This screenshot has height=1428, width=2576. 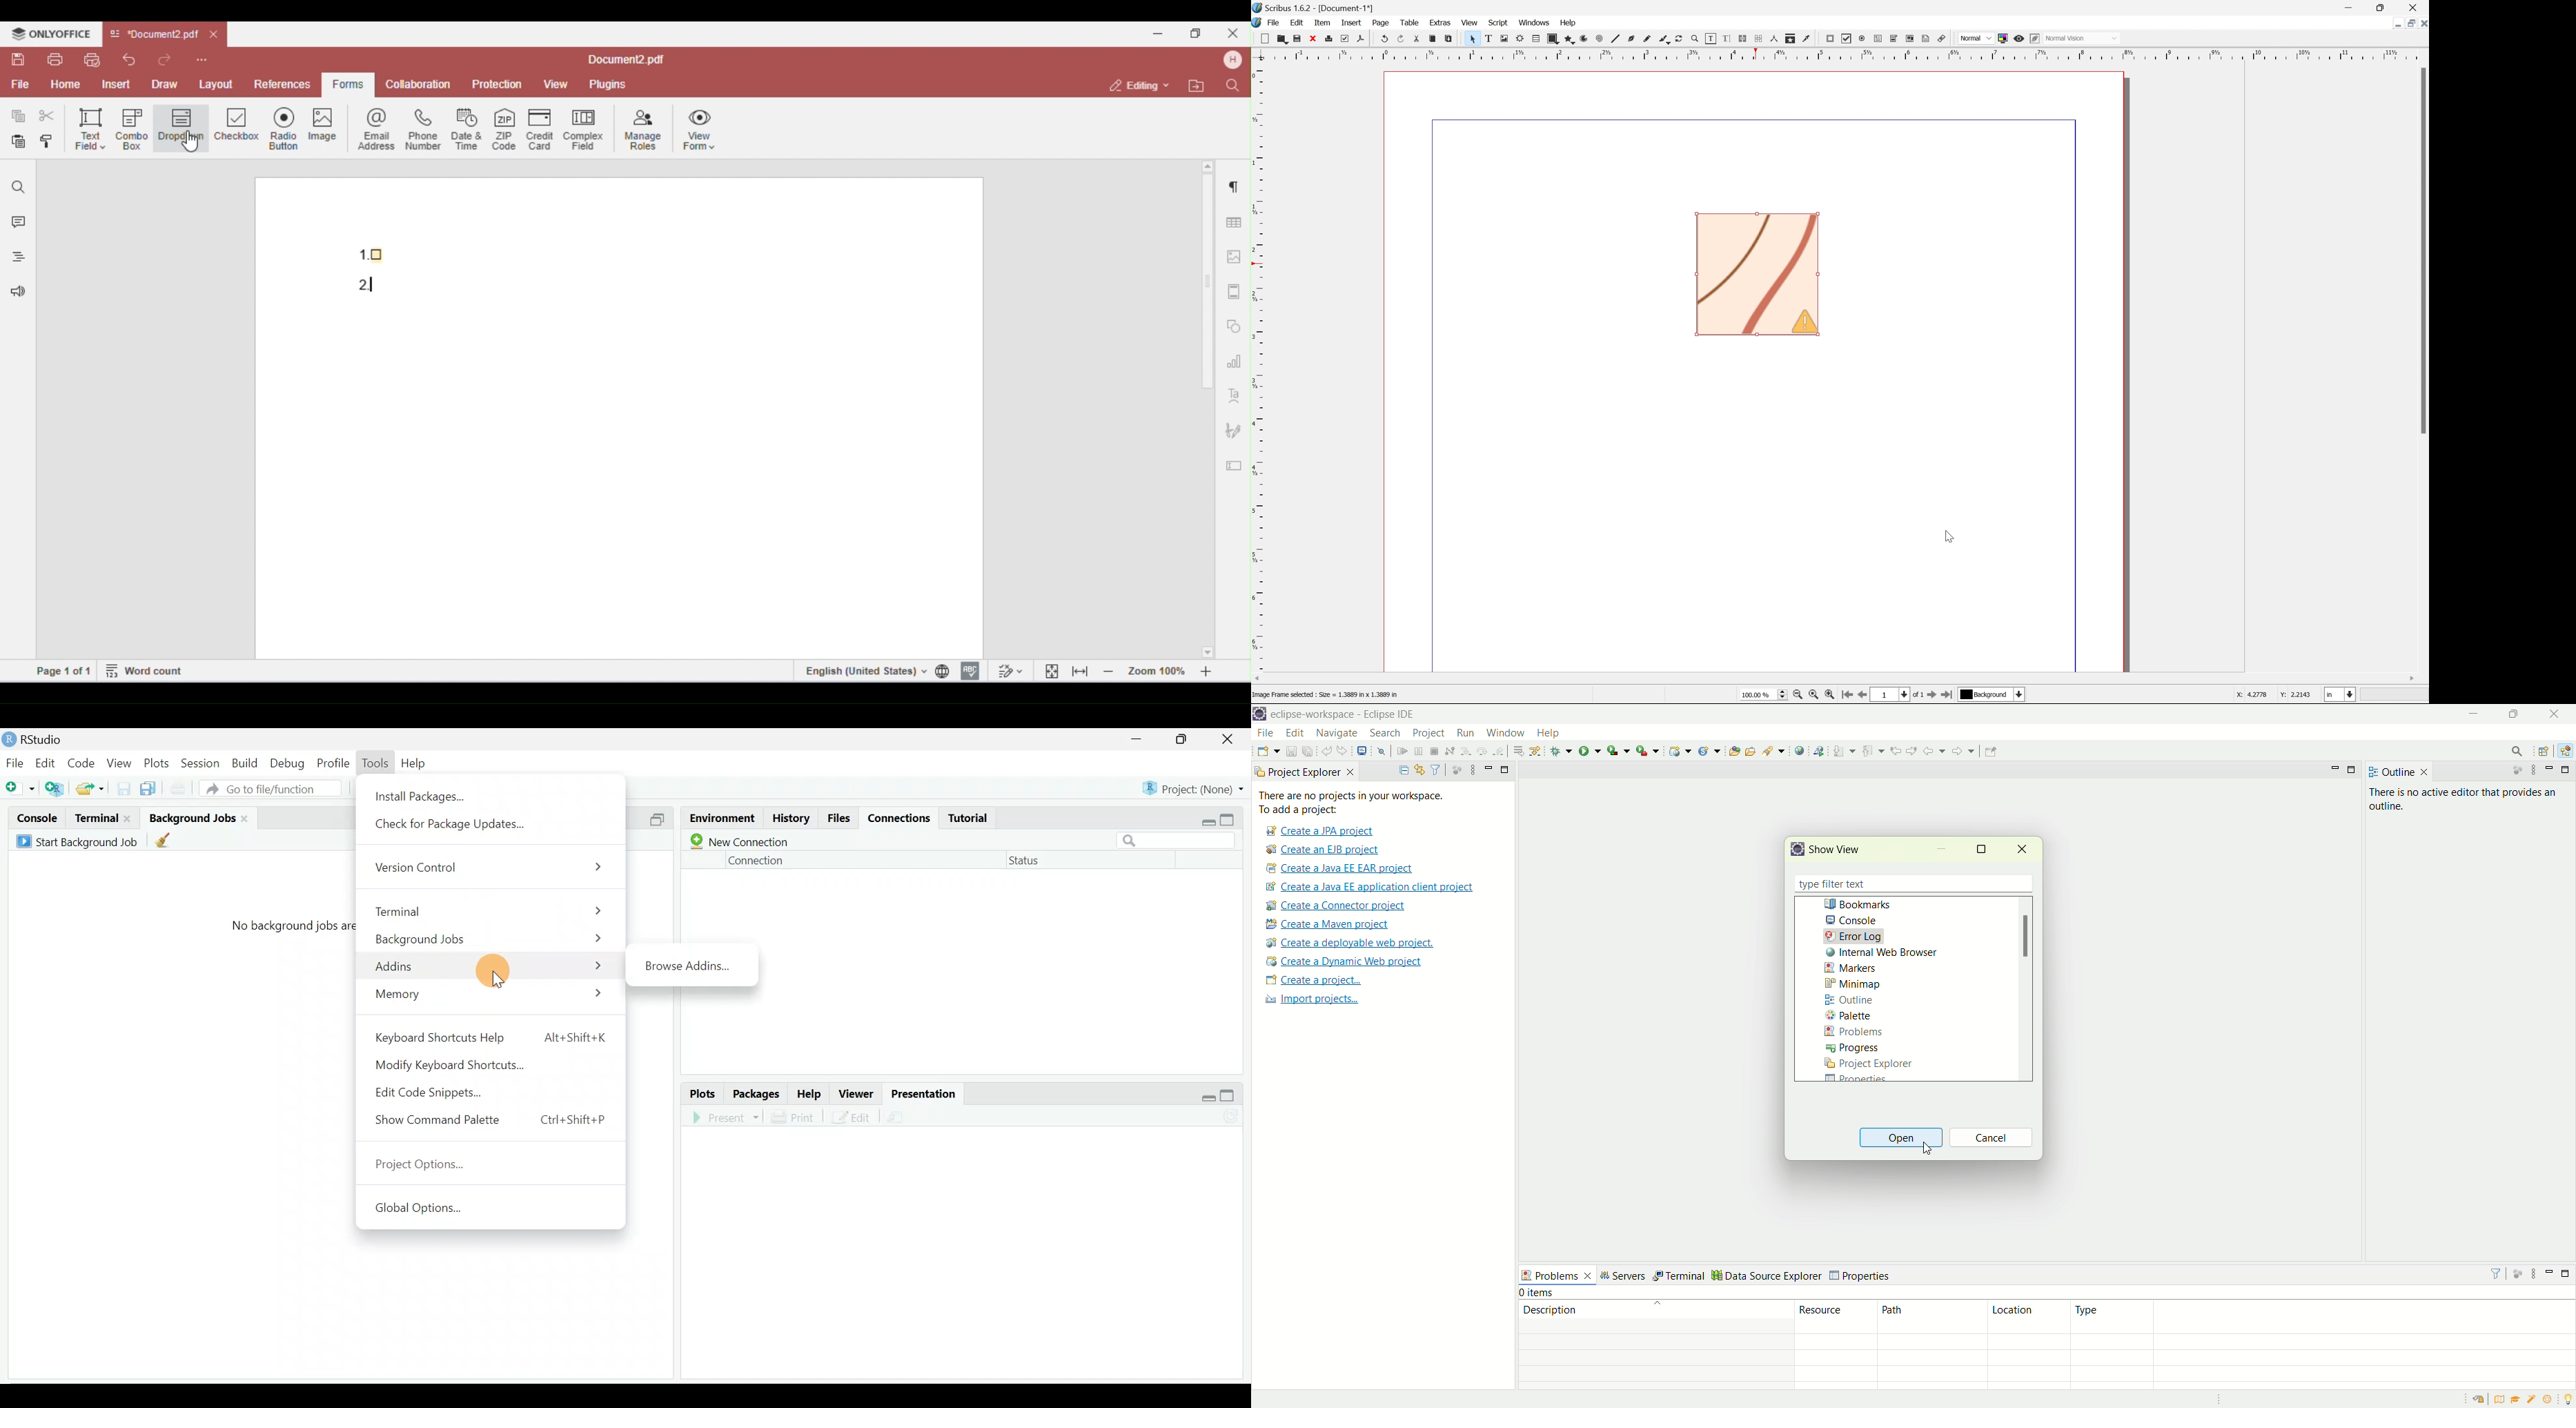 What do you see at coordinates (1471, 38) in the screenshot?
I see `Select item` at bounding box center [1471, 38].